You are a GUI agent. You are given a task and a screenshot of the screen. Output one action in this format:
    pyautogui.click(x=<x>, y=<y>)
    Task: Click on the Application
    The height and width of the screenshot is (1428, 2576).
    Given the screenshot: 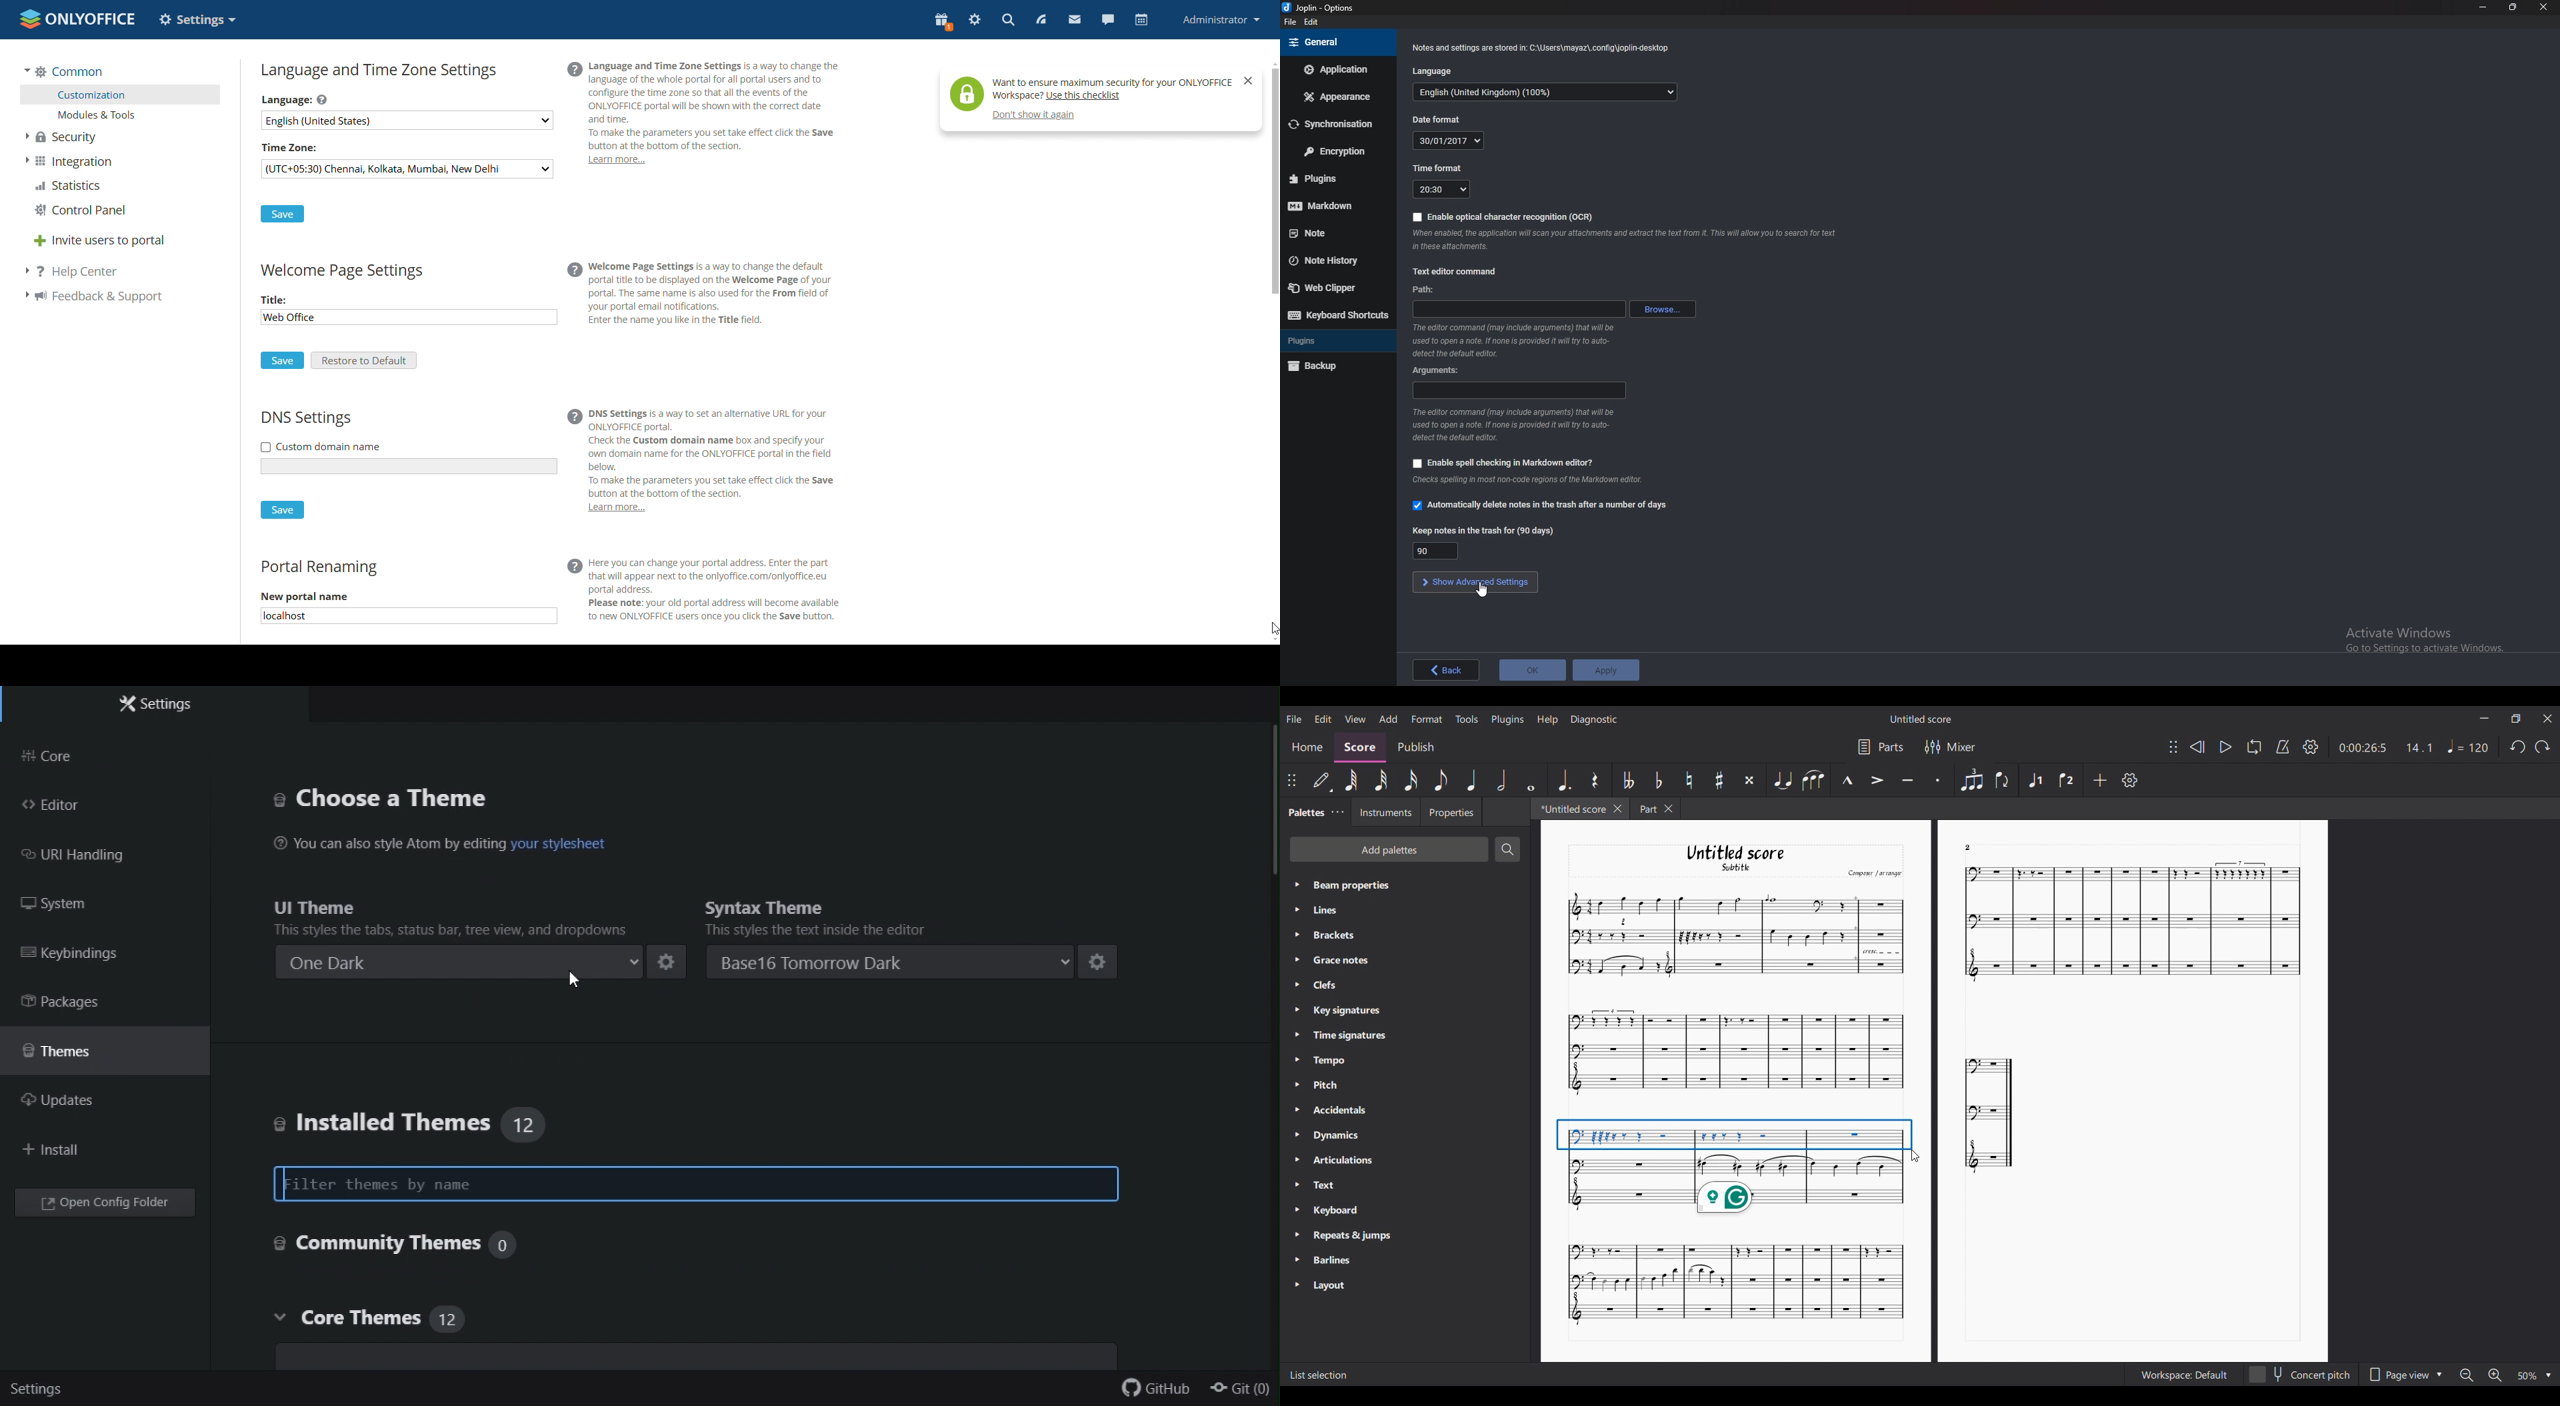 What is the action you would take?
    pyautogui.click(x=1337, y=69)
    